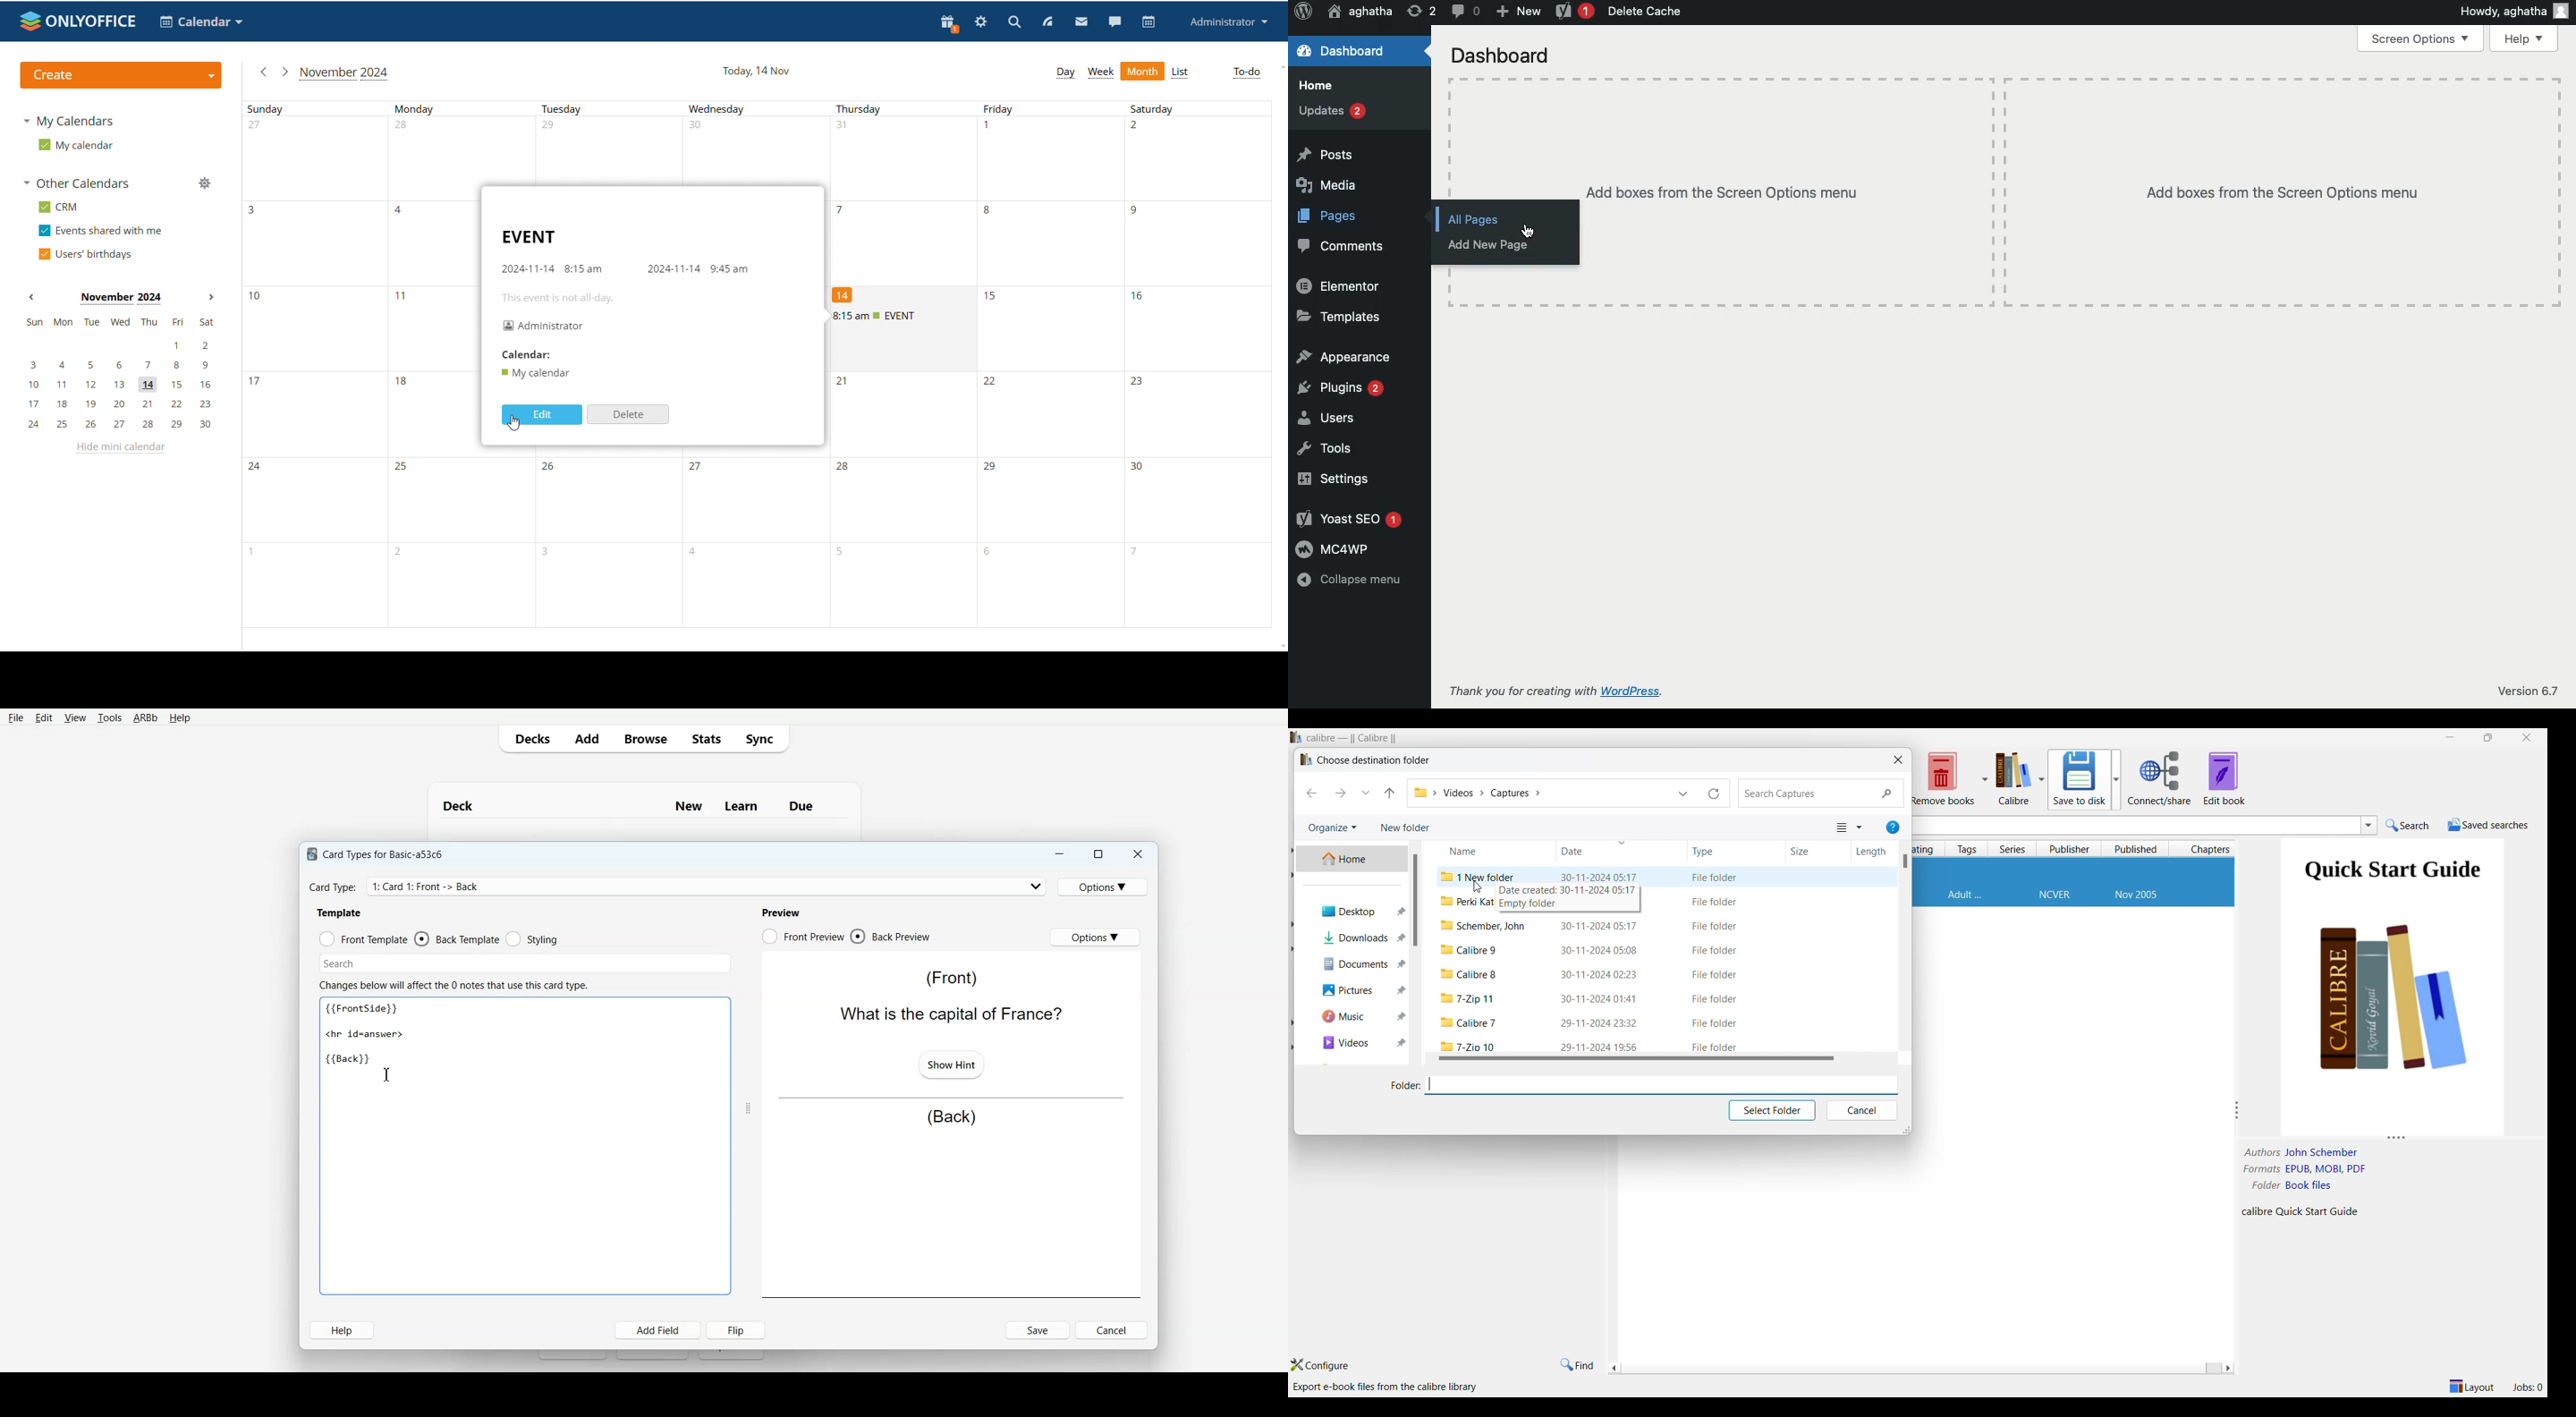 This screenshot has height=1428, width=2576. What do you see at coordinates (2524, 38) in the screenshot?
I see `Help` at bounding box center [2524, 38].